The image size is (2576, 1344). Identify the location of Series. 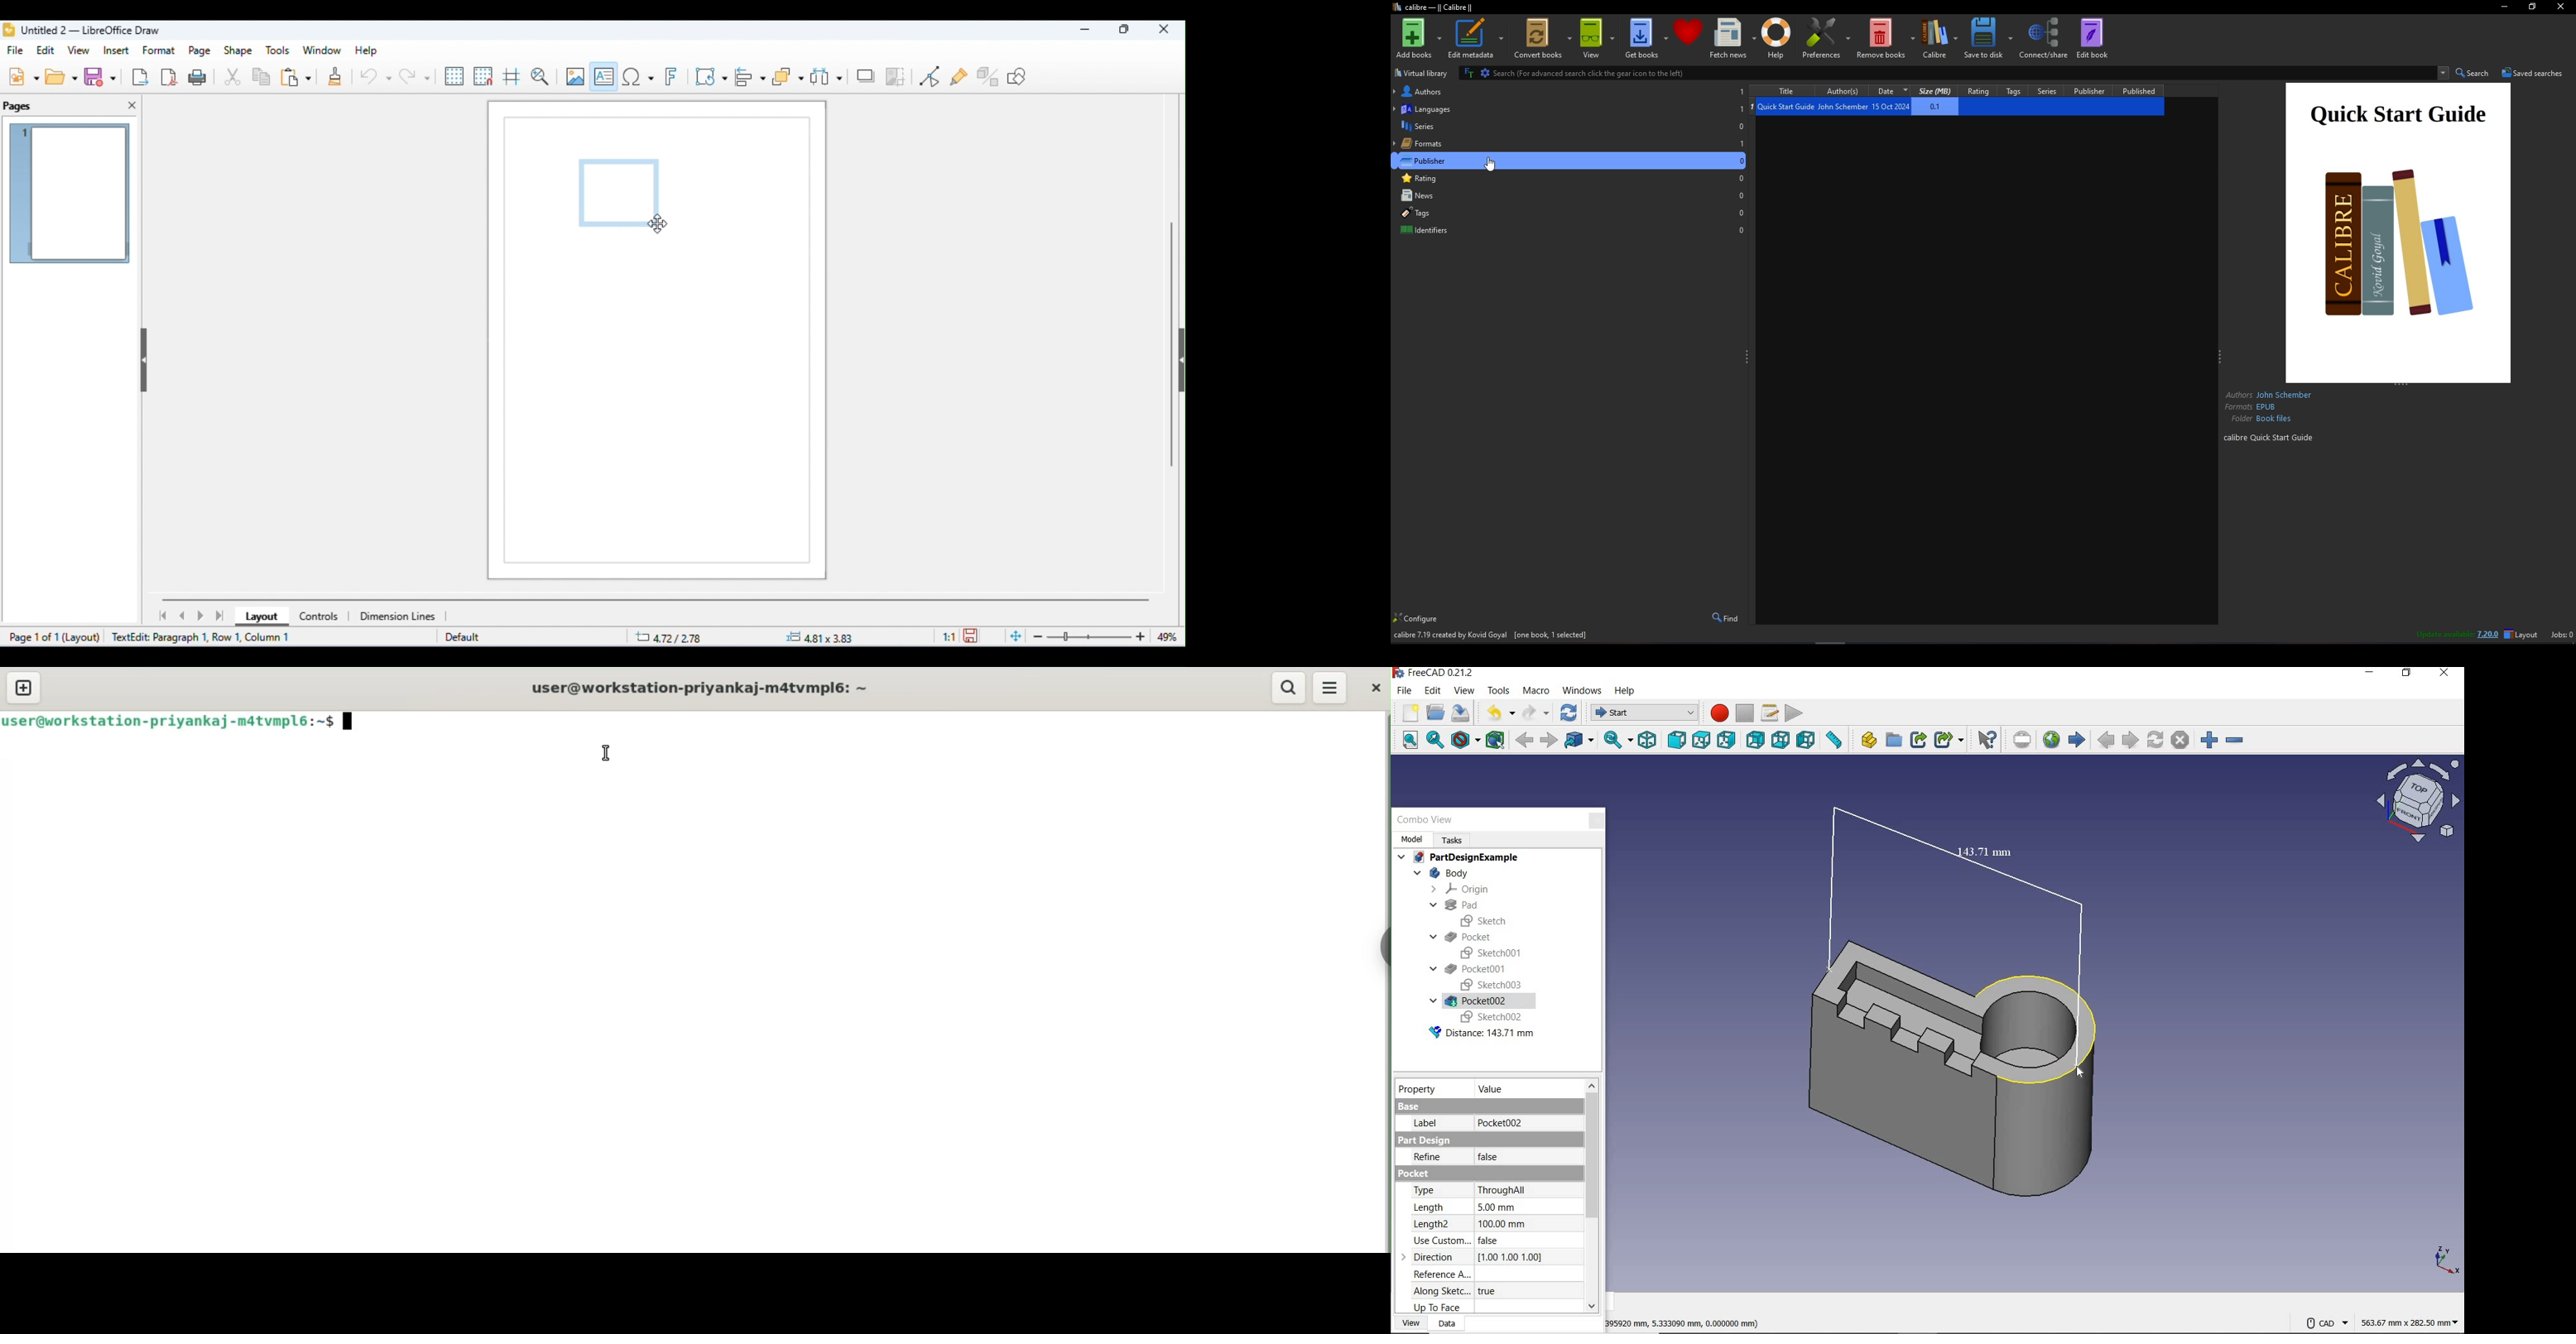
(2049, 91).